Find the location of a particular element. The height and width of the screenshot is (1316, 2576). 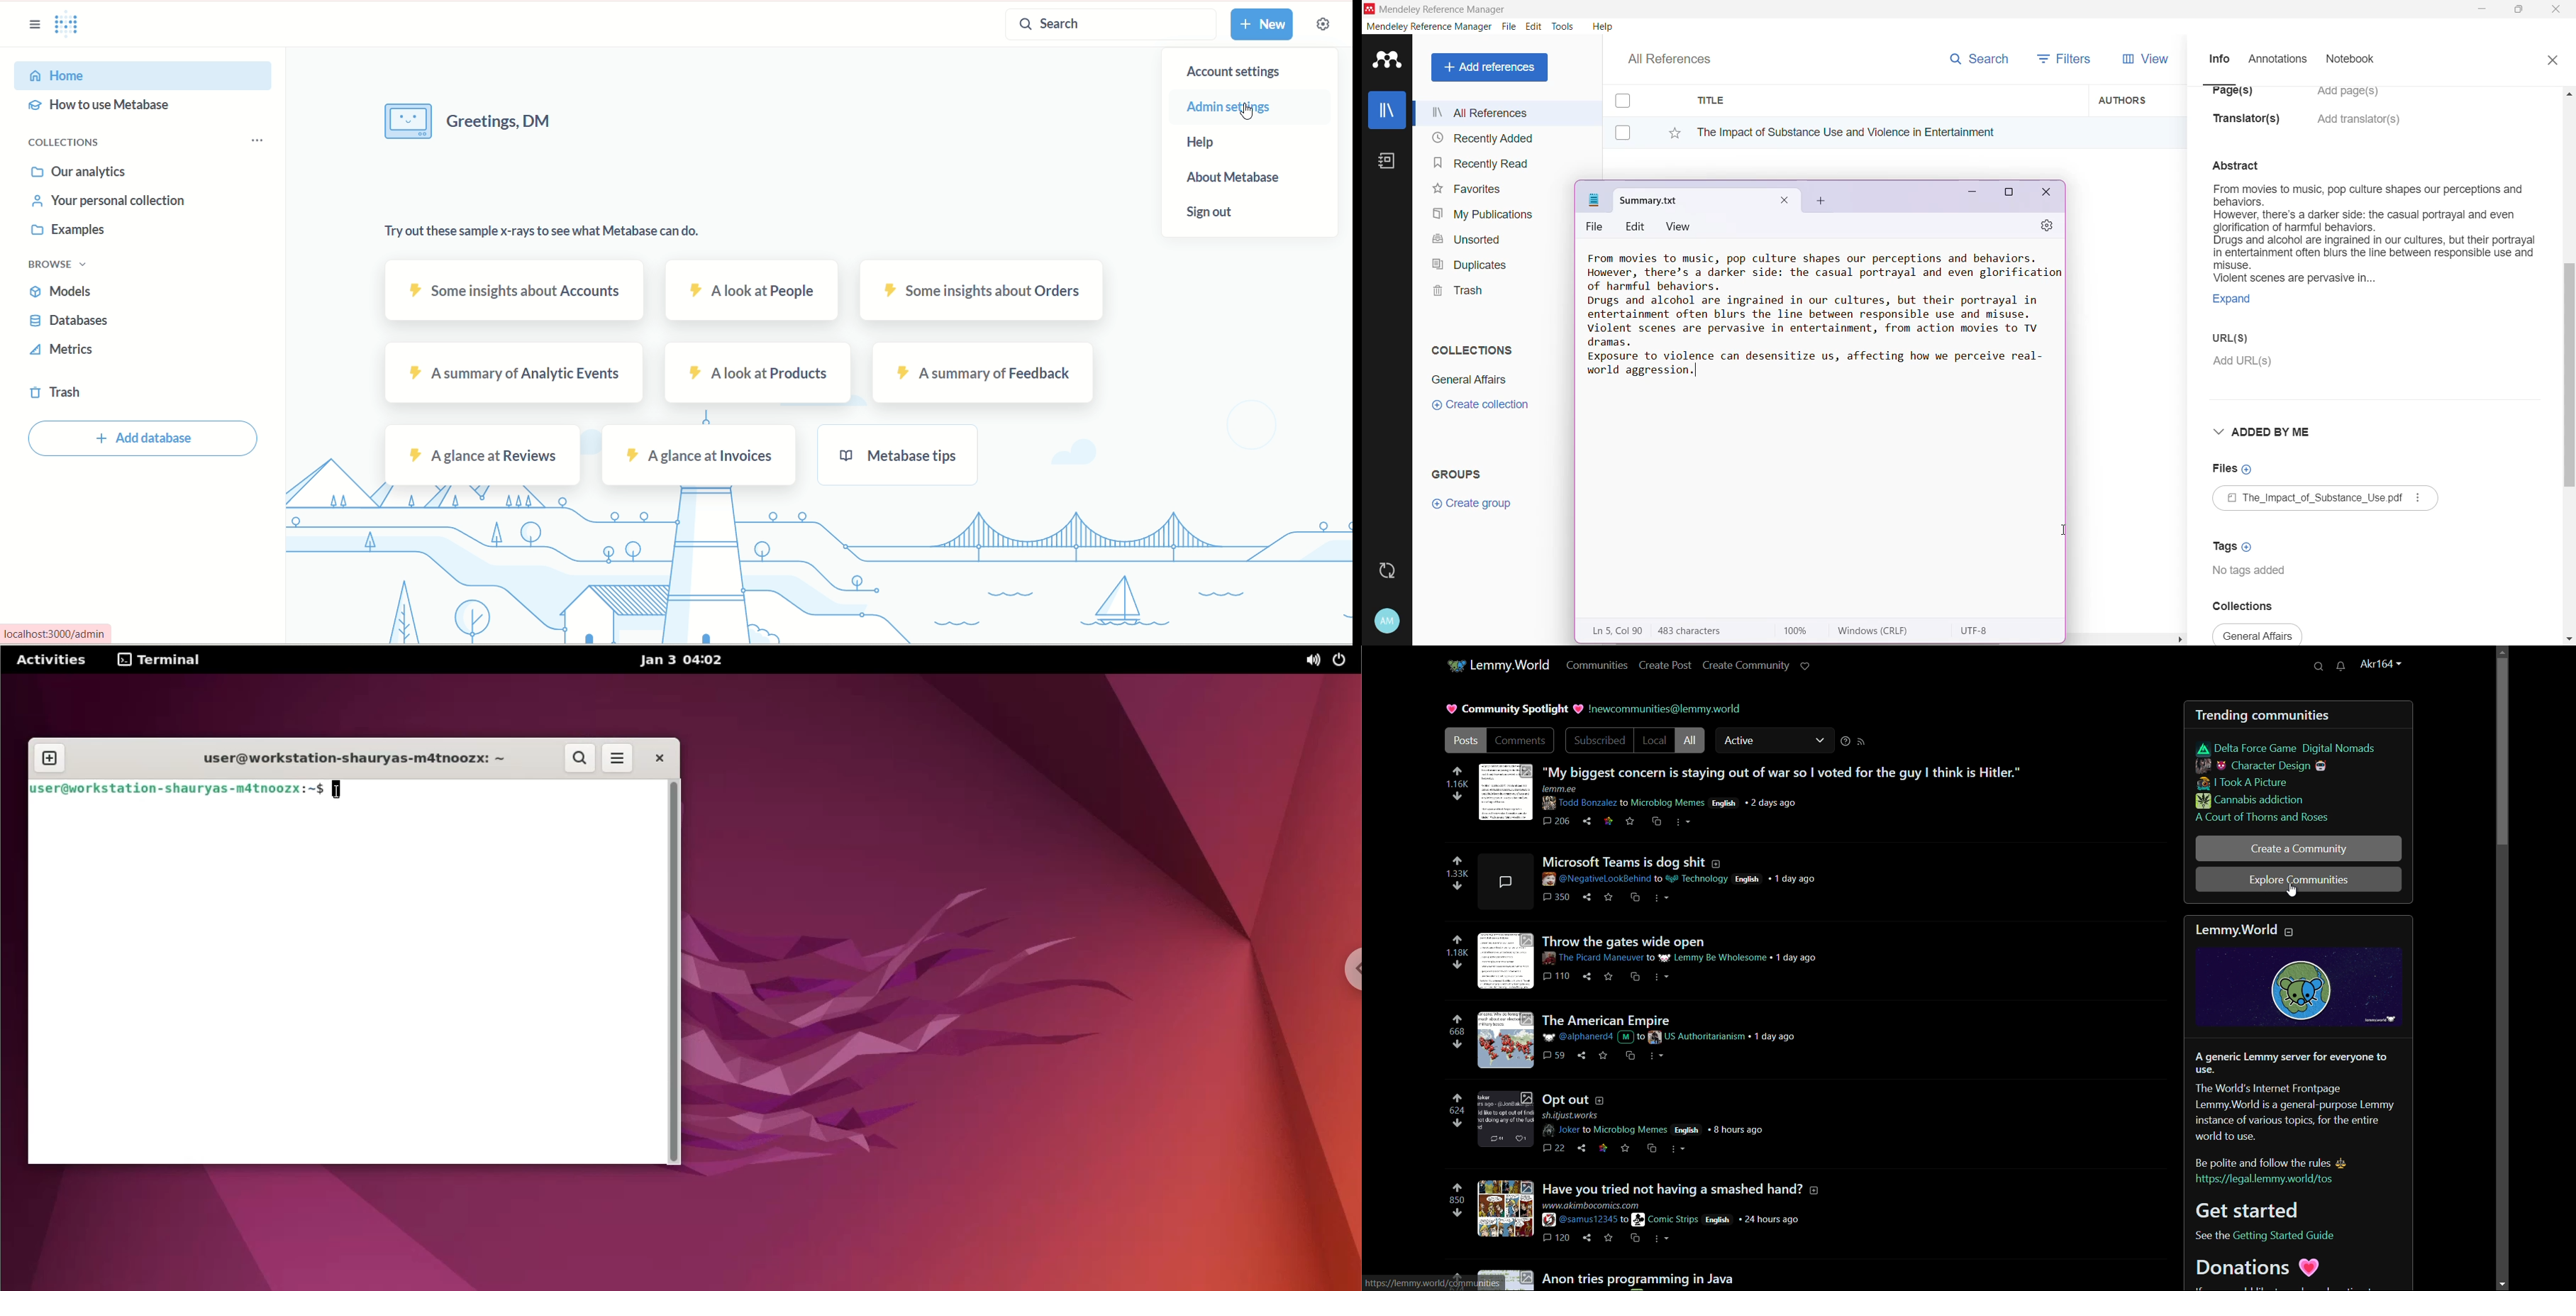

Duplicates is located at coordinates (1466, 263).